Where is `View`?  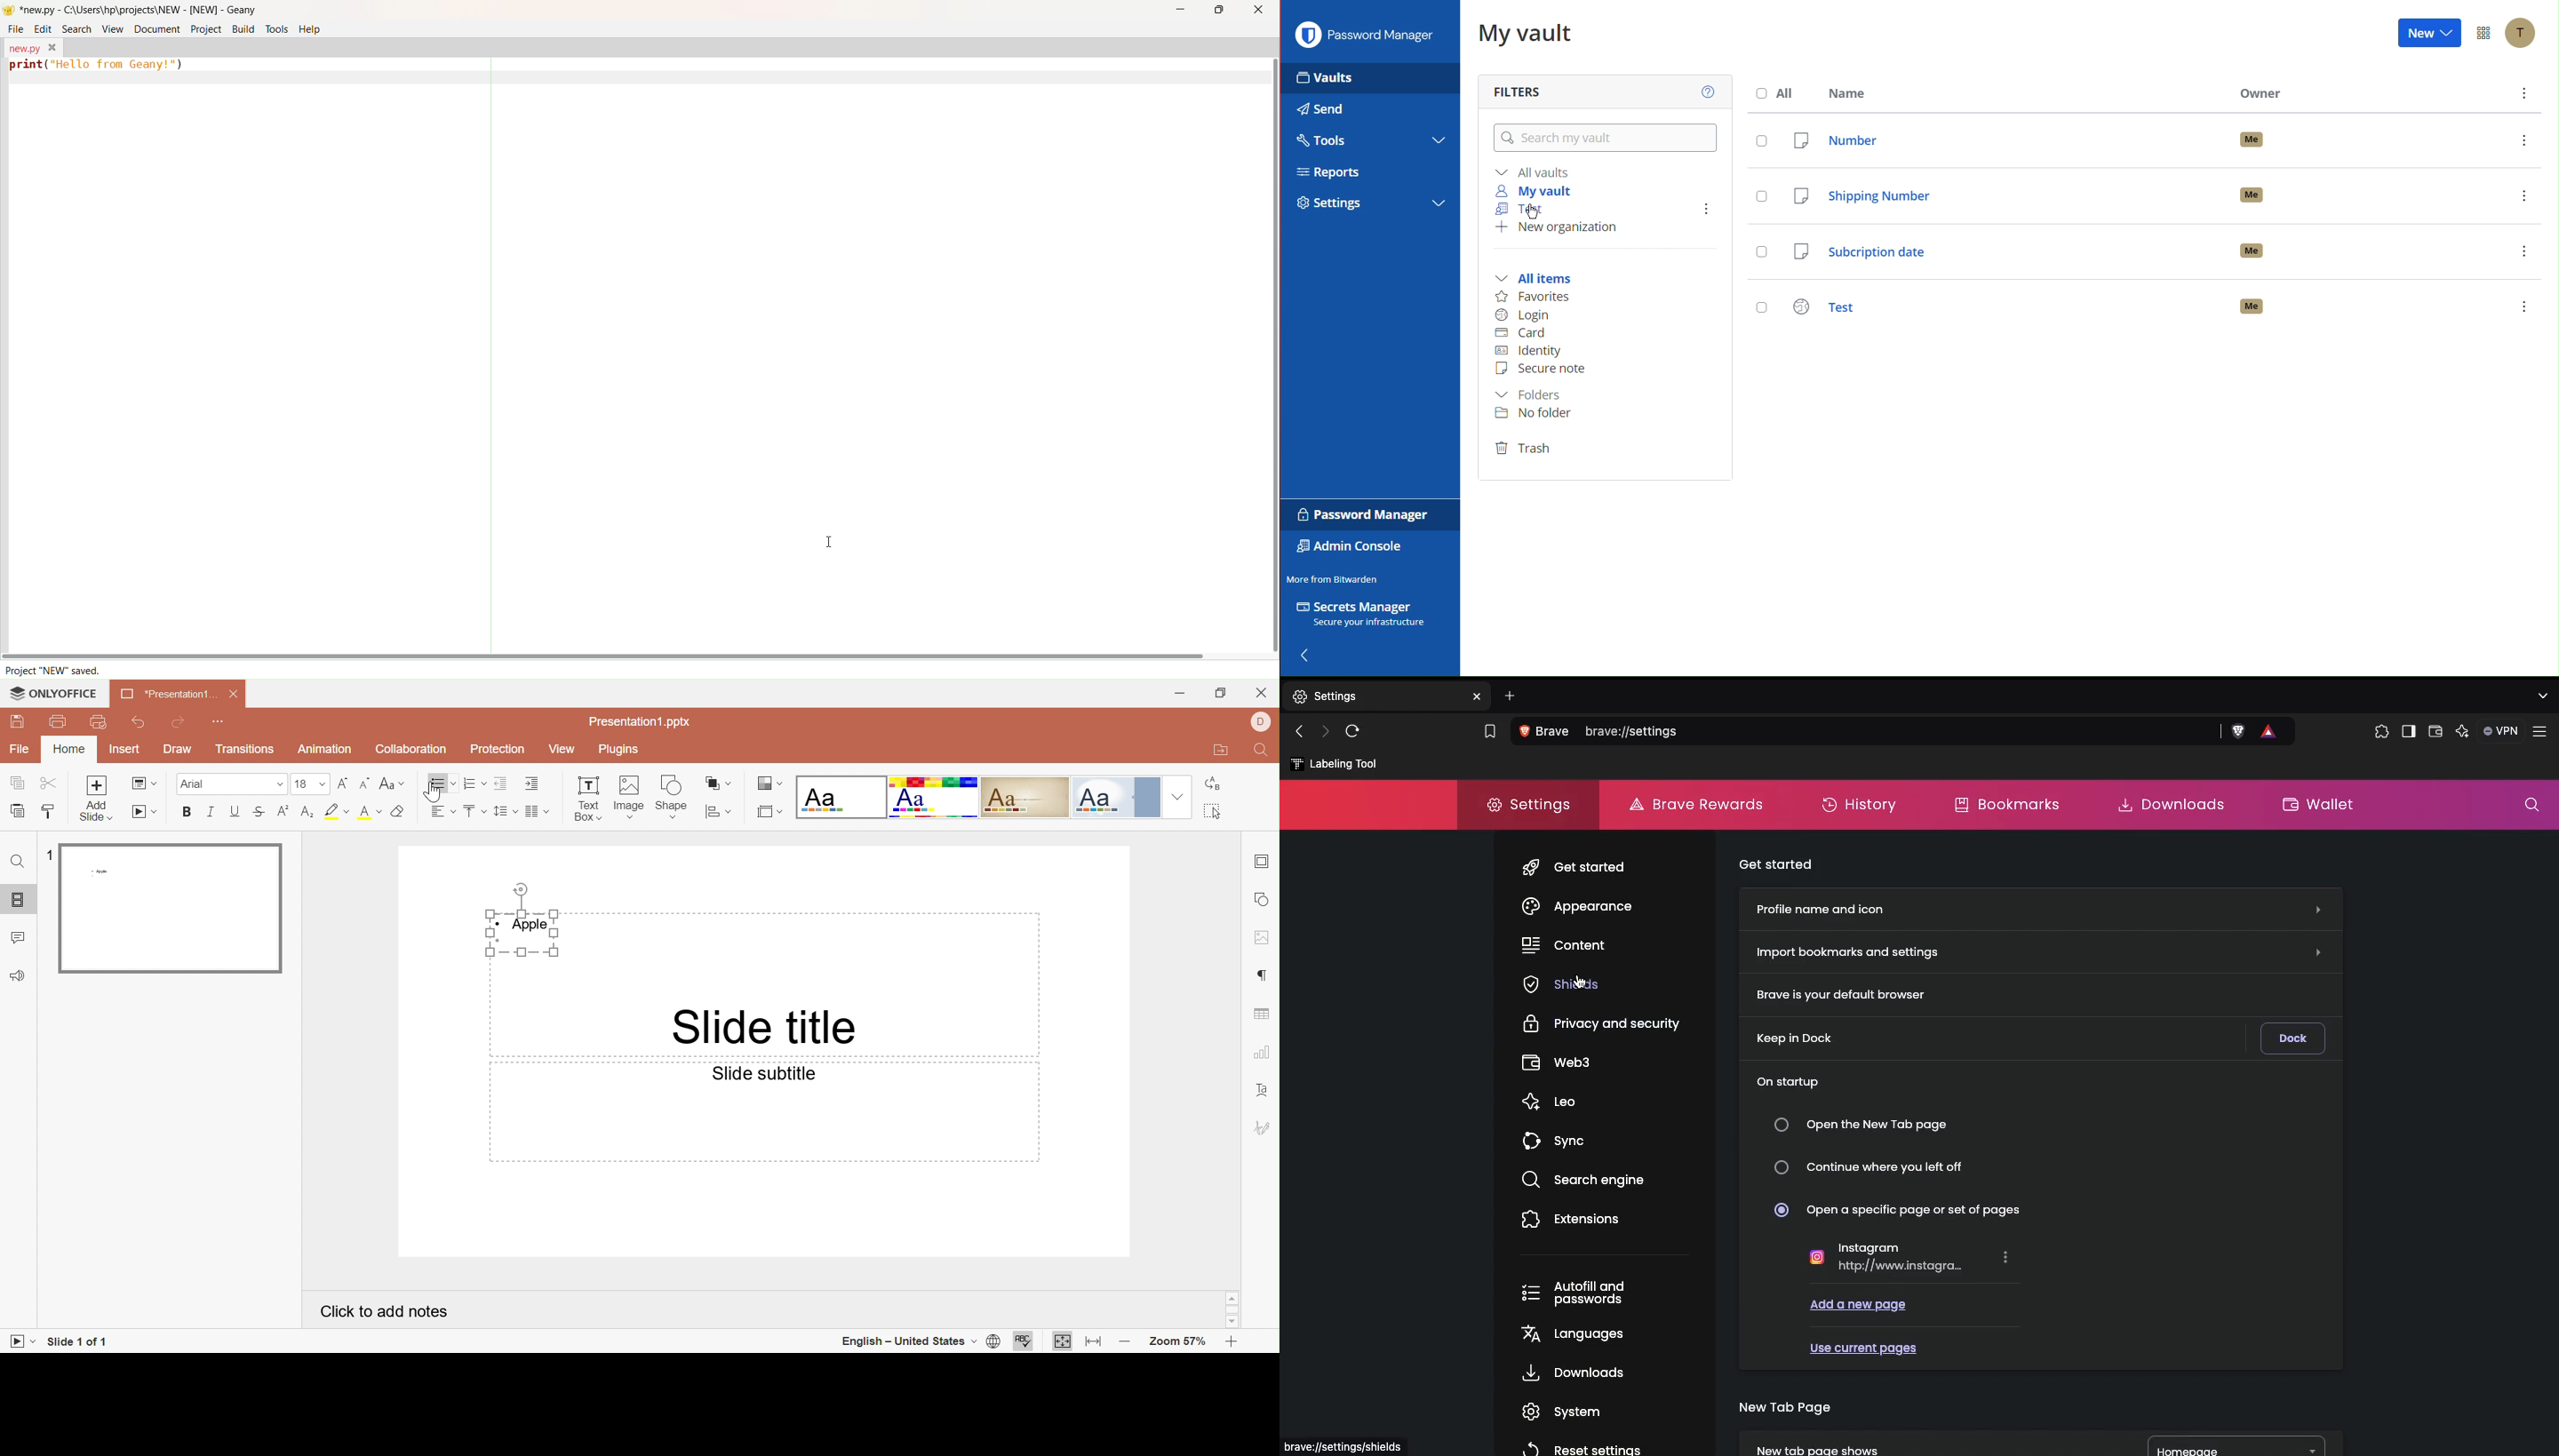 View is located at coordinates (560, 747).